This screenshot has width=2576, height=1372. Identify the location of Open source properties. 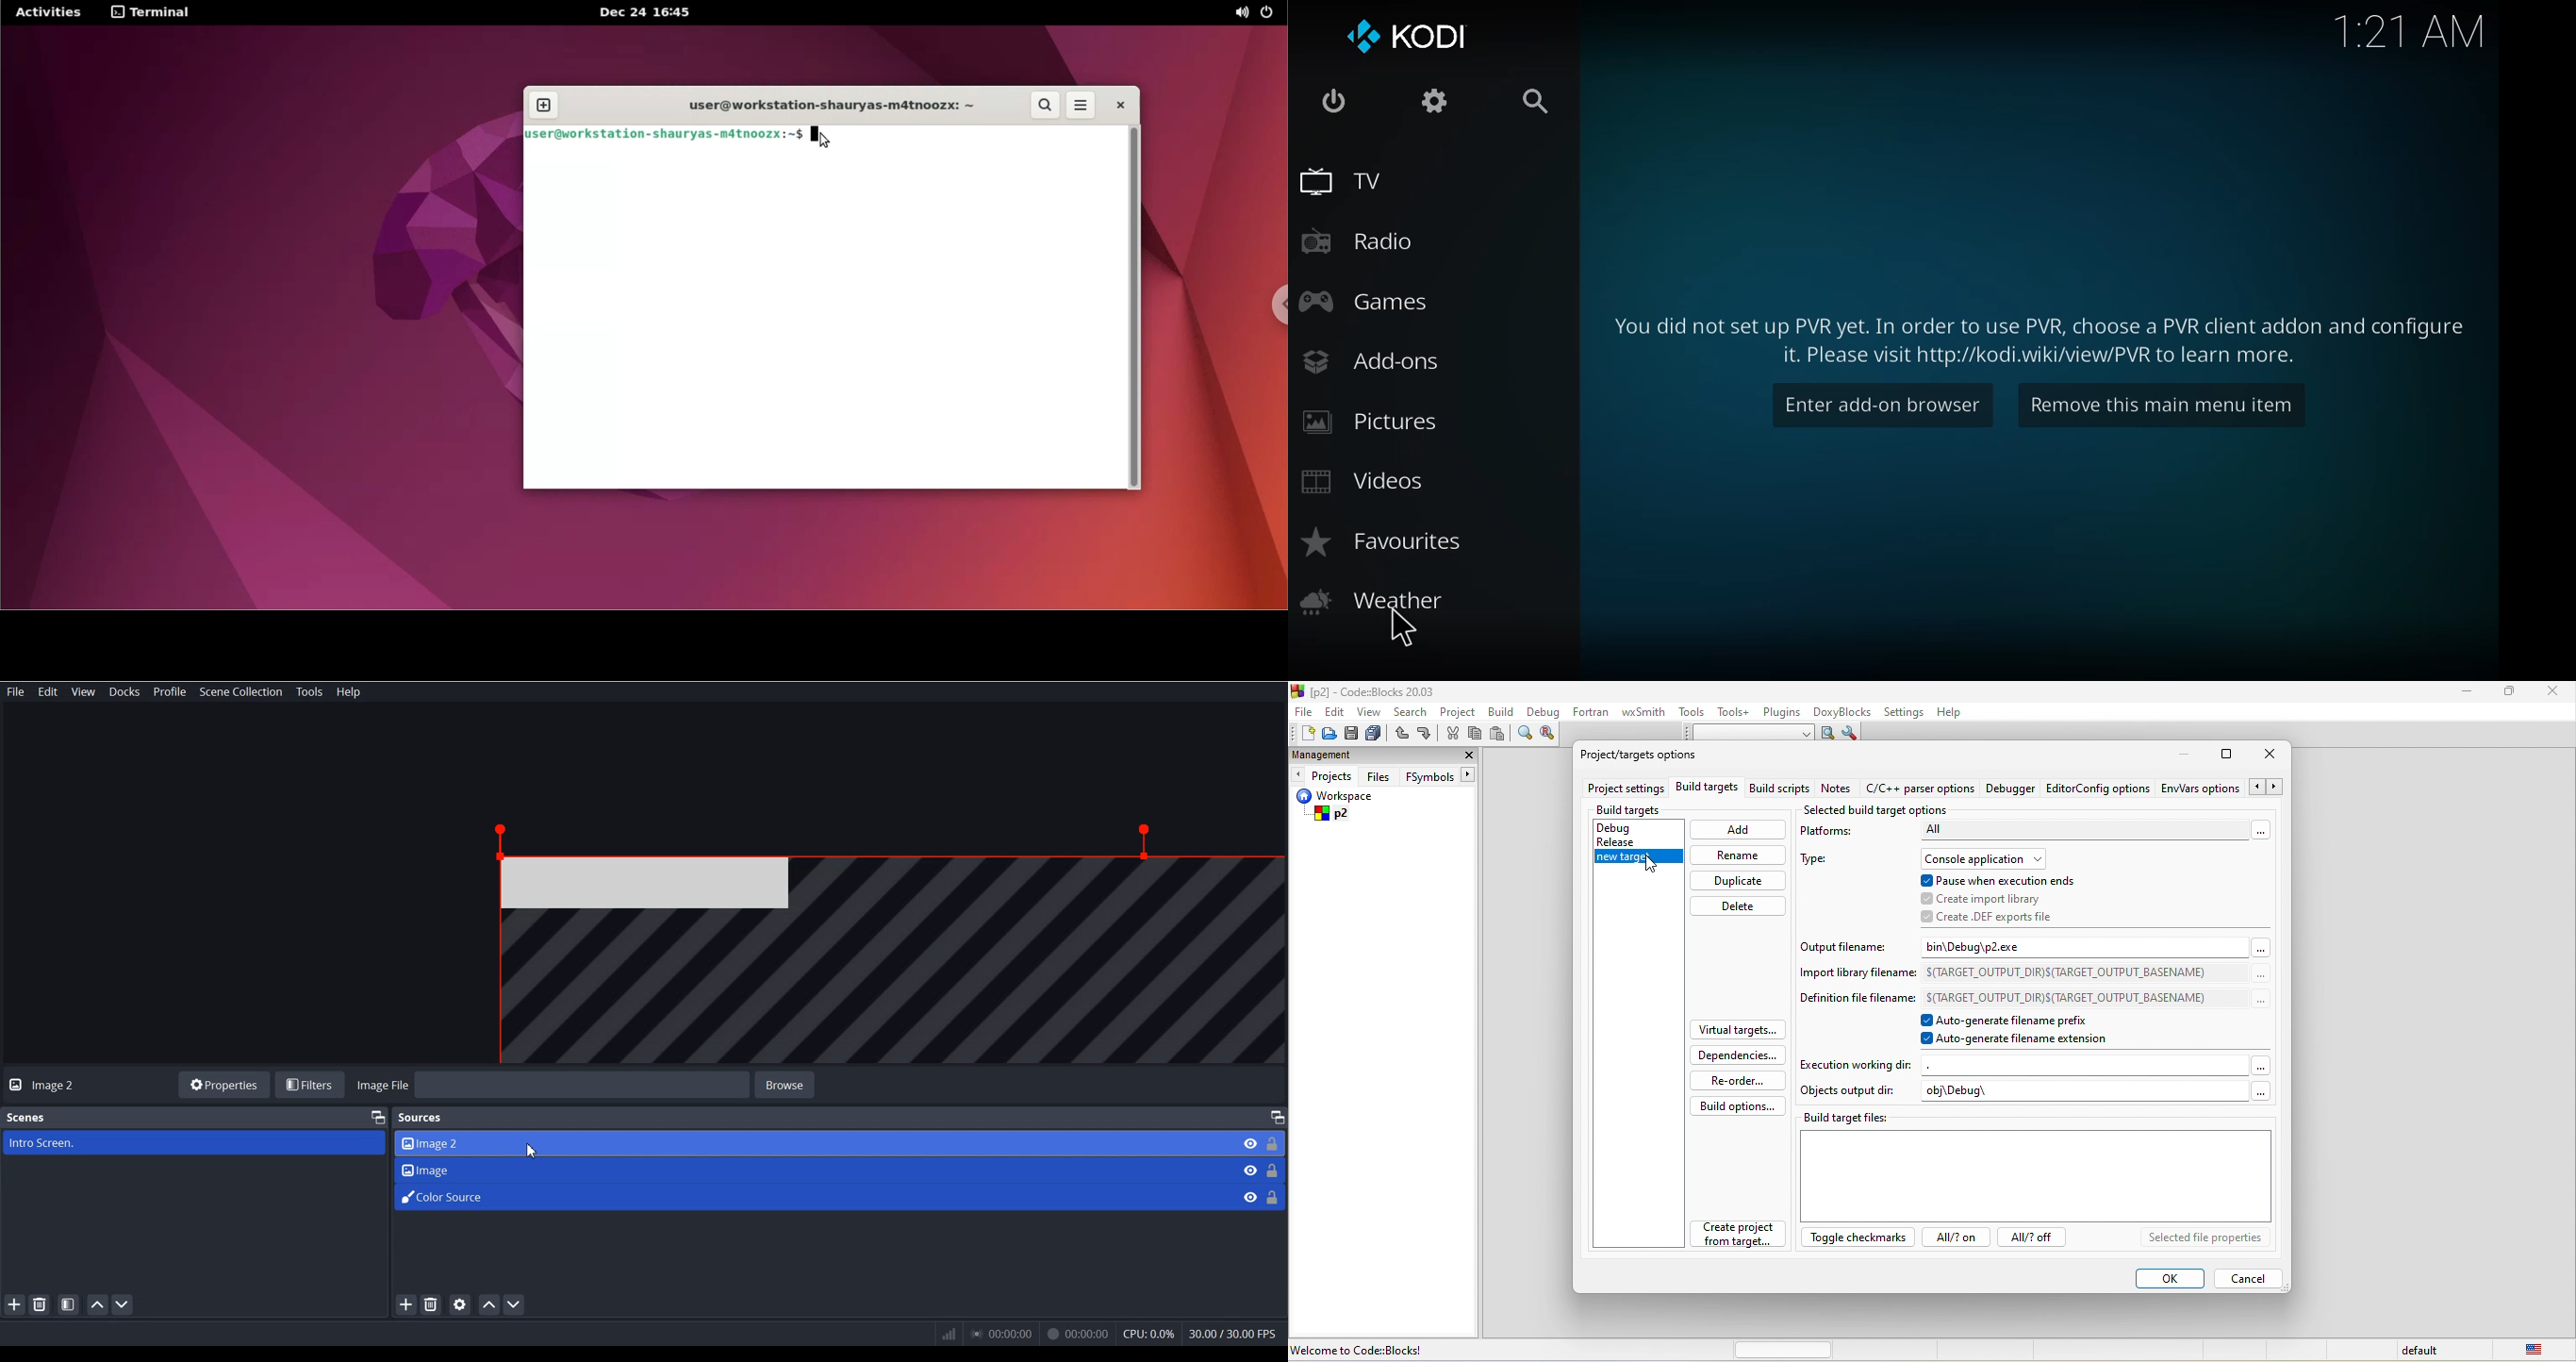
(460, 1305).